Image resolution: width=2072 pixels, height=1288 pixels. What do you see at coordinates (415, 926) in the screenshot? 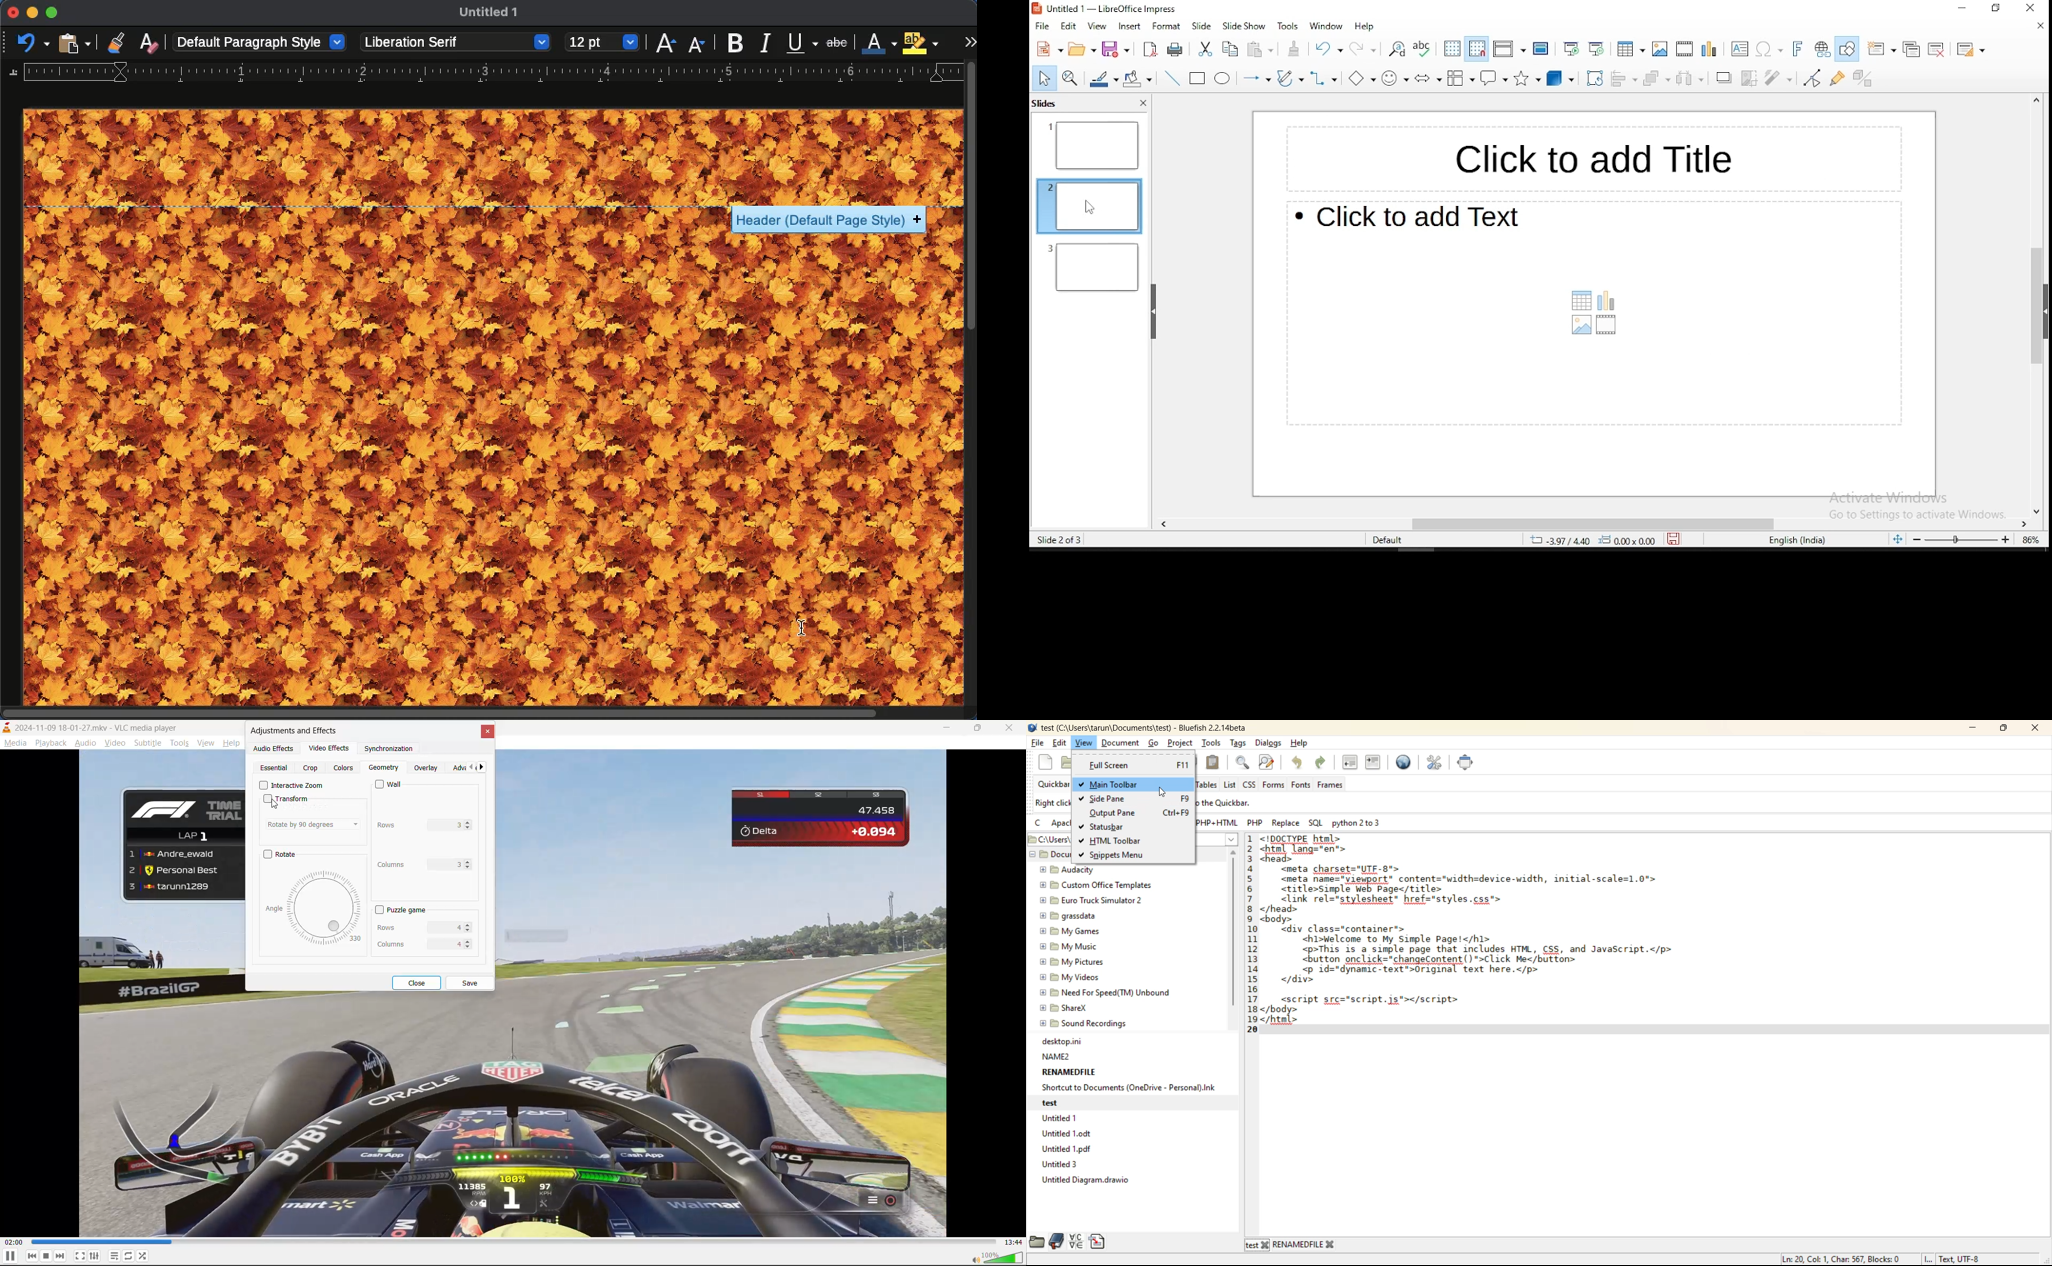
I see `rows` at bounding box center [415, 926].